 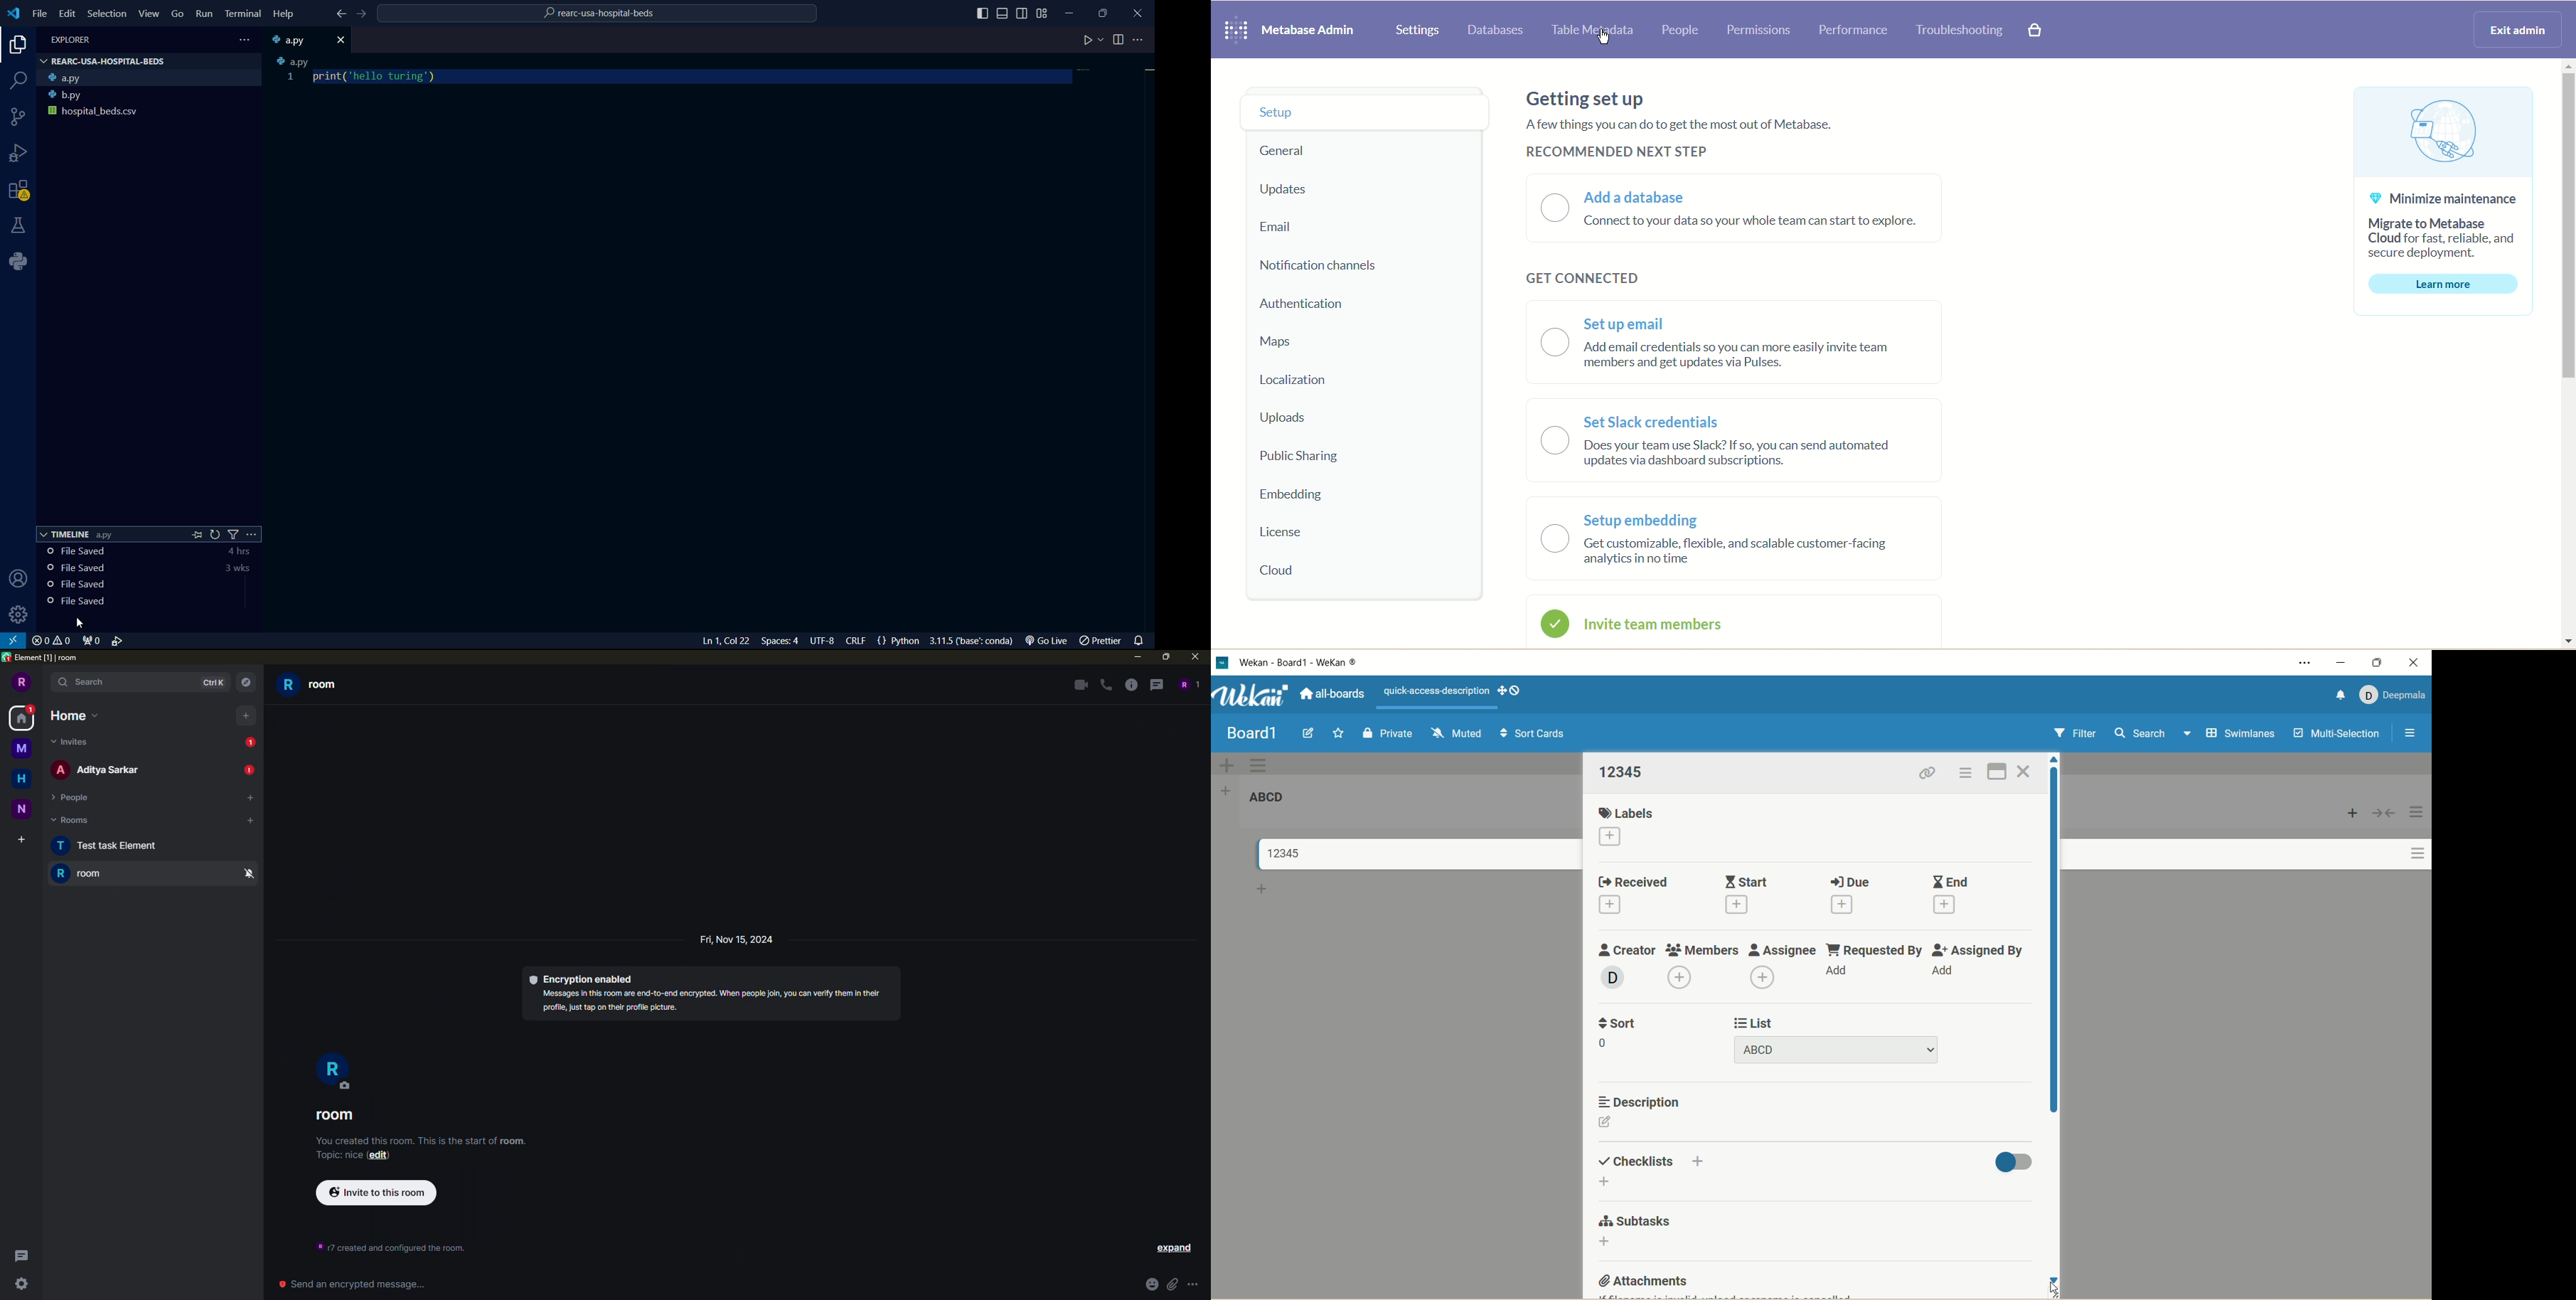 What do you see at coordinates (83, 873) in the screenshot?
I see `room` at bounding box center [83, 873].